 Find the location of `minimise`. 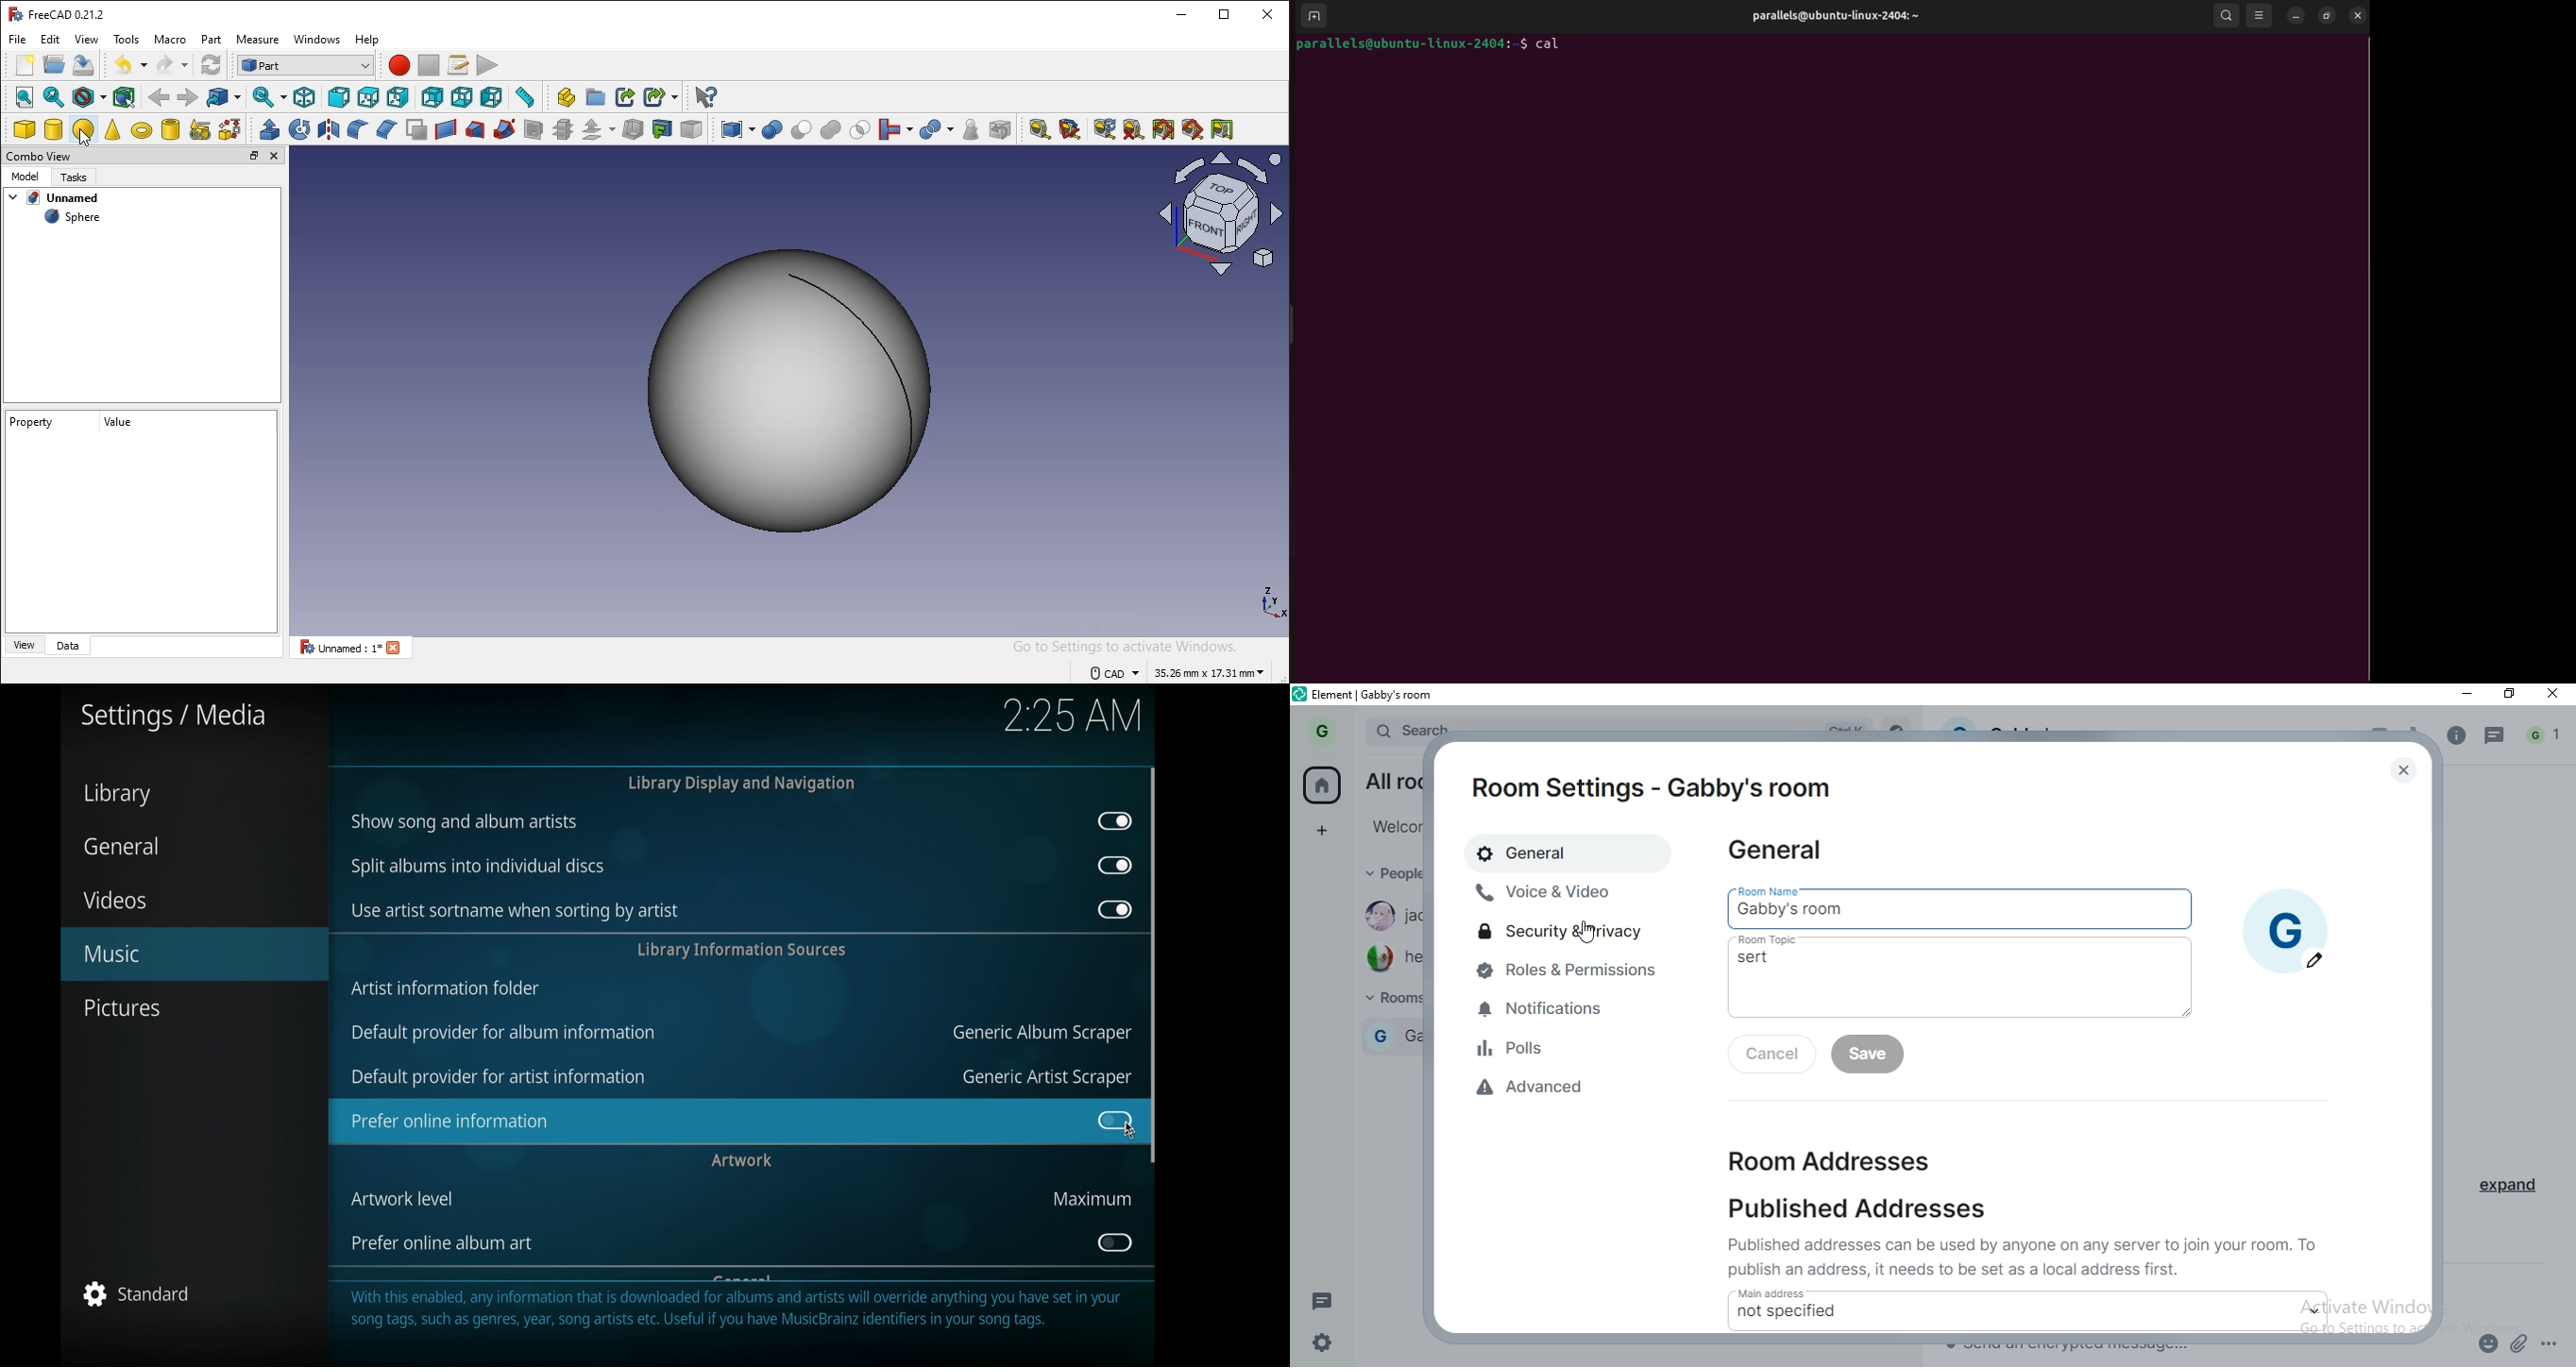

minimise is located at coordinates (2464, 696).